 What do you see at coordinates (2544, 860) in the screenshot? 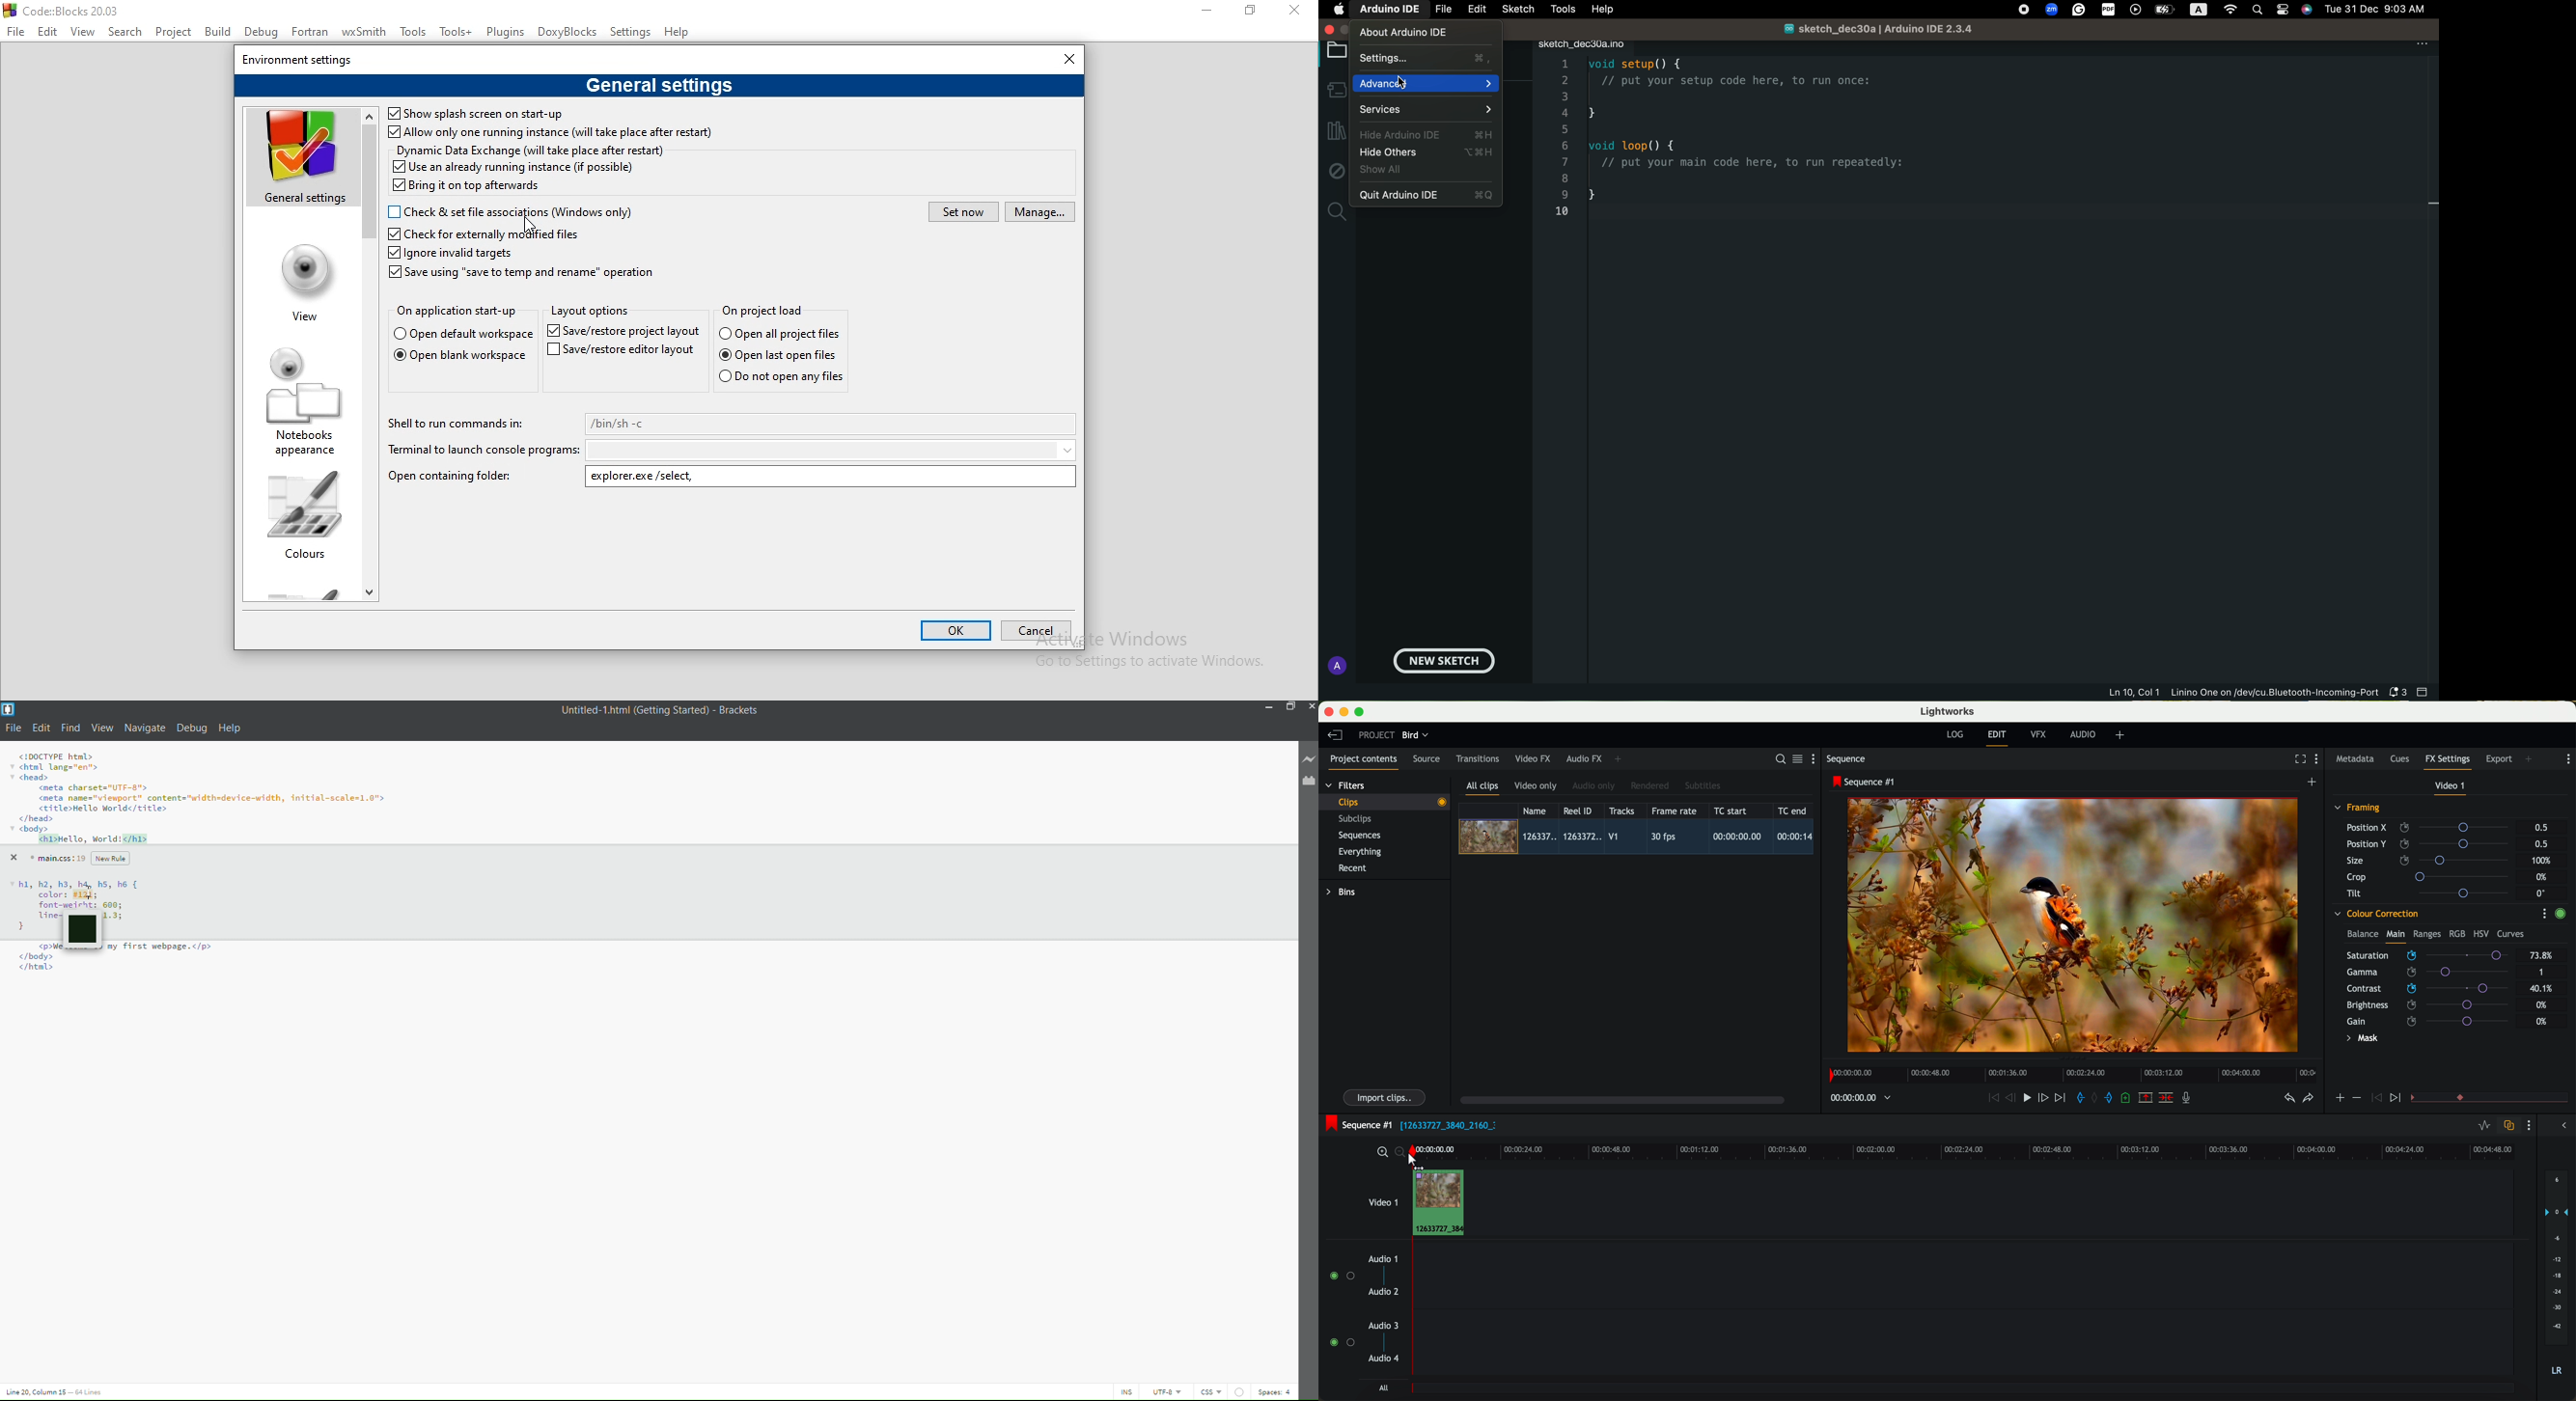
I see `100%` at bounding box center [2544, 860].